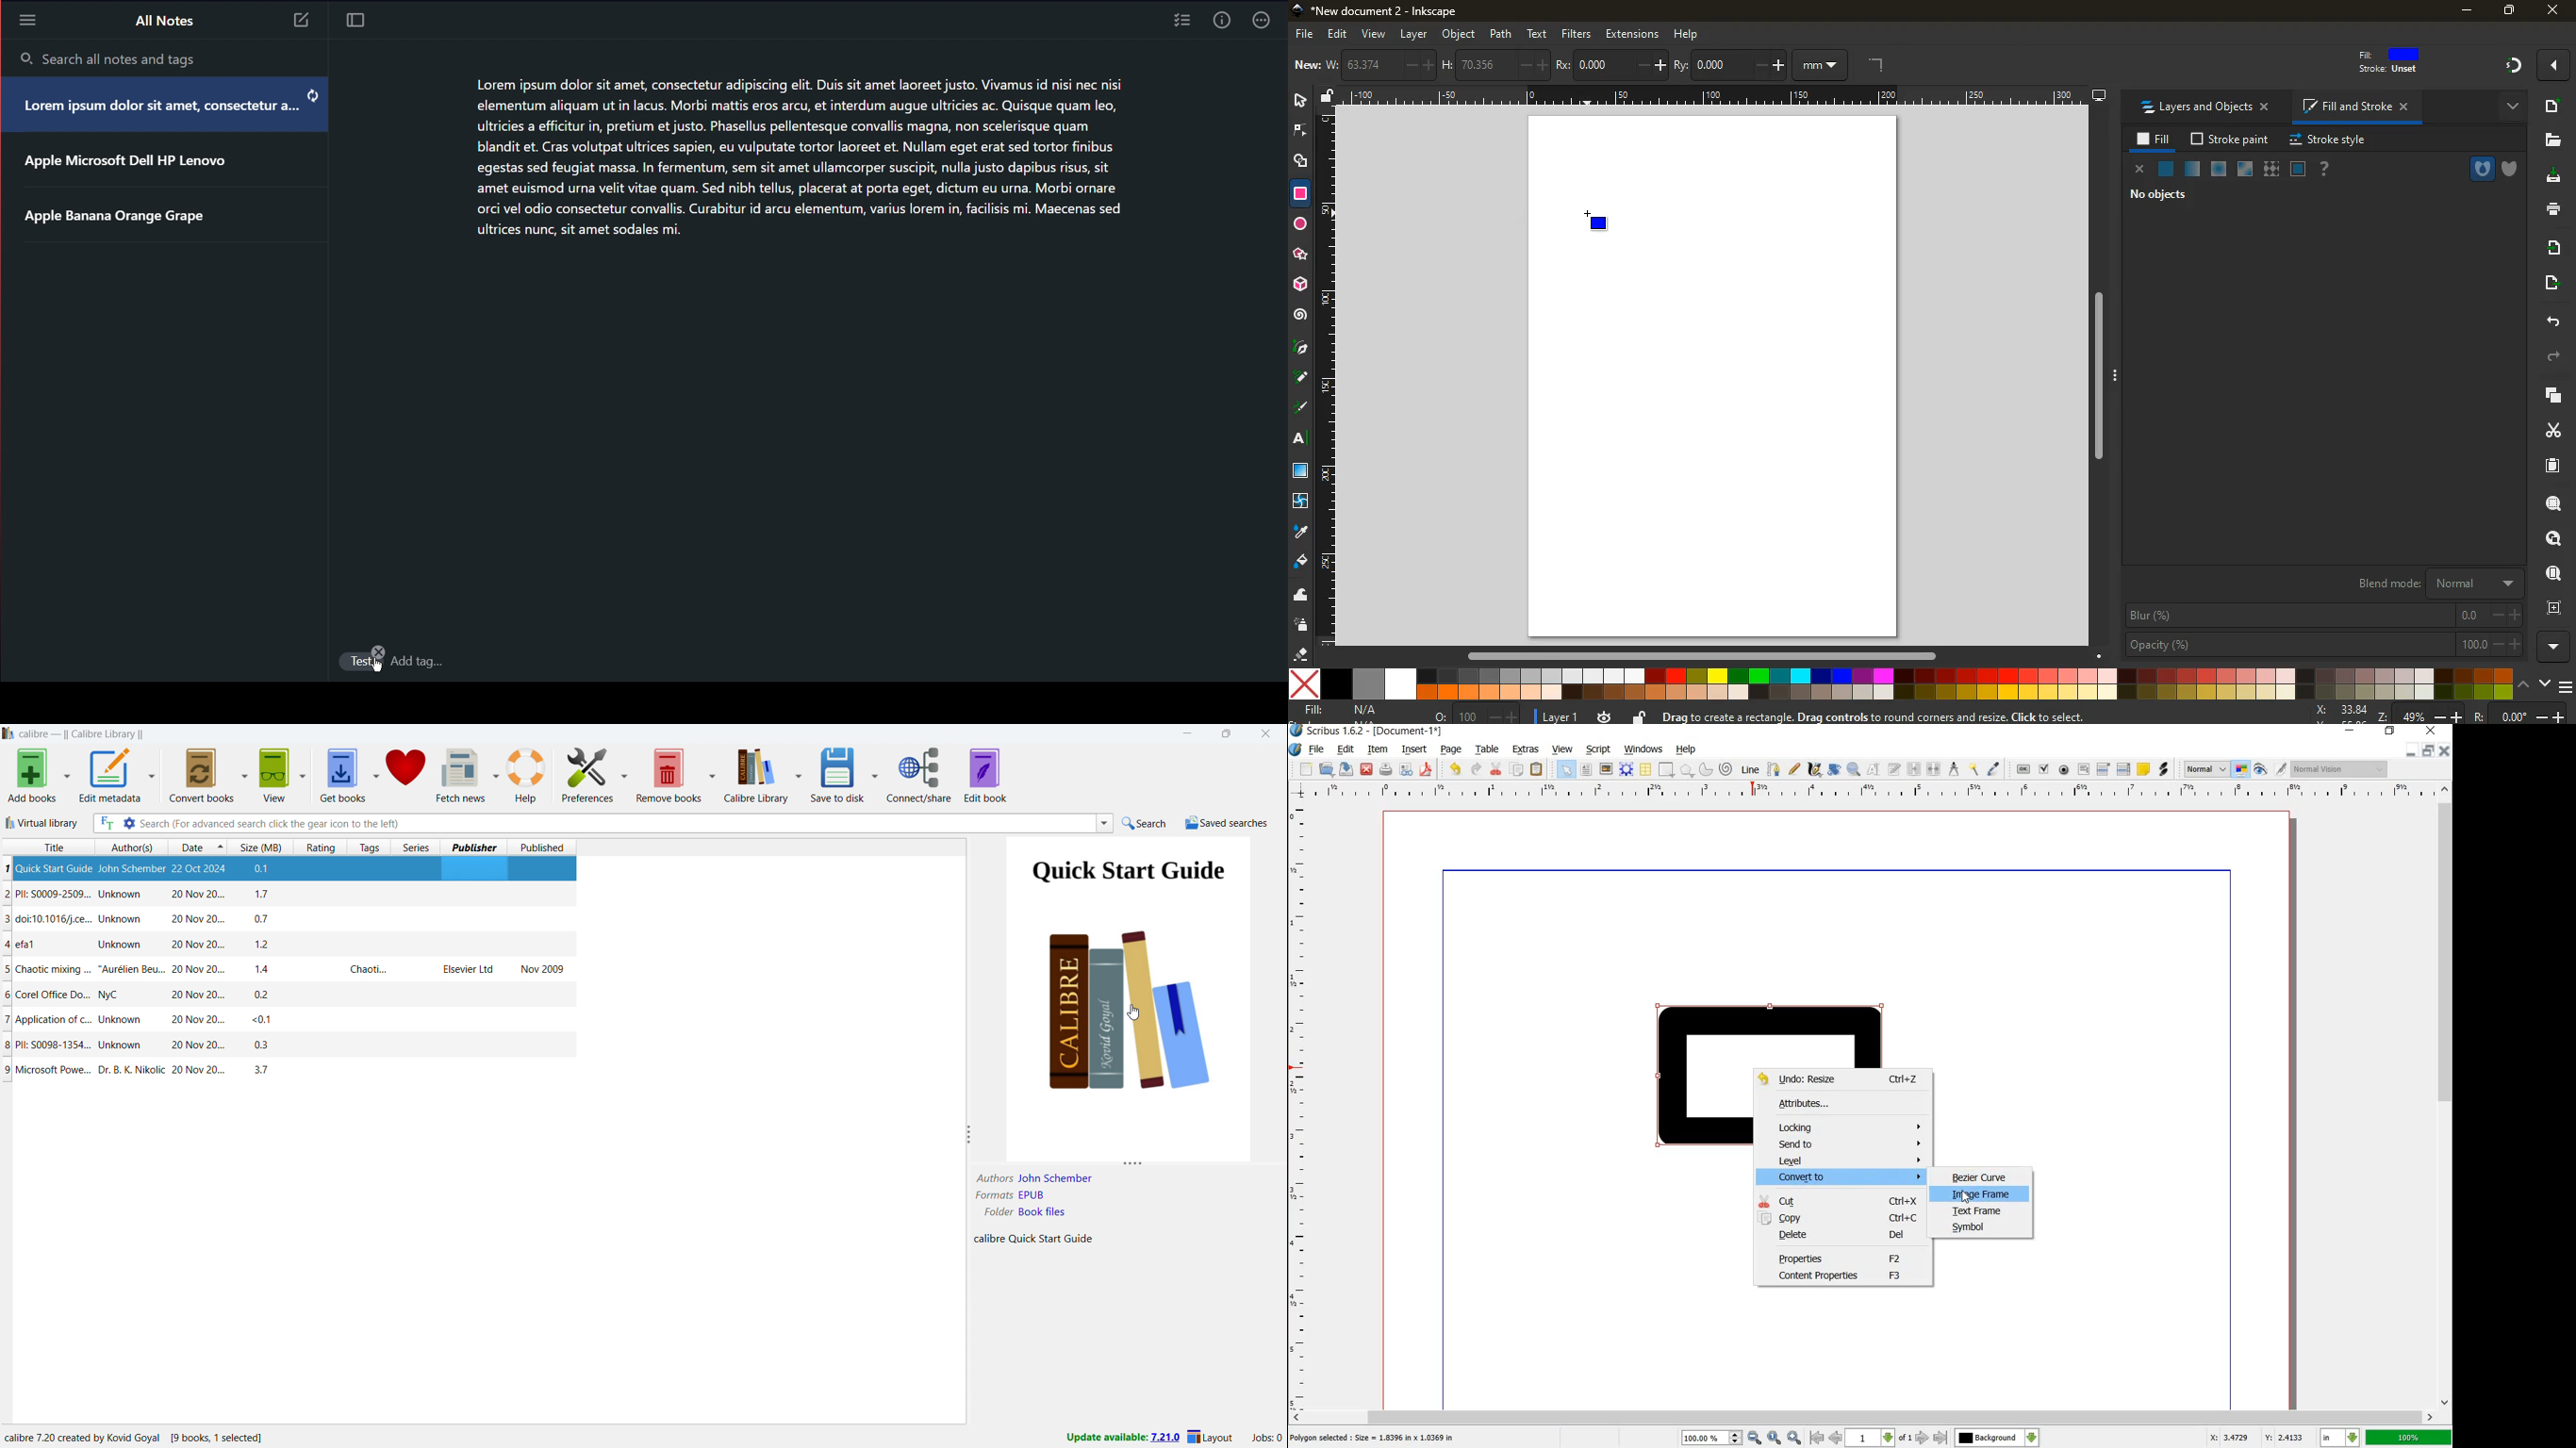  What do you see at coordinates (303, 22) in the screenshot?
I see `Note 3` at bounding box center [303, 22].